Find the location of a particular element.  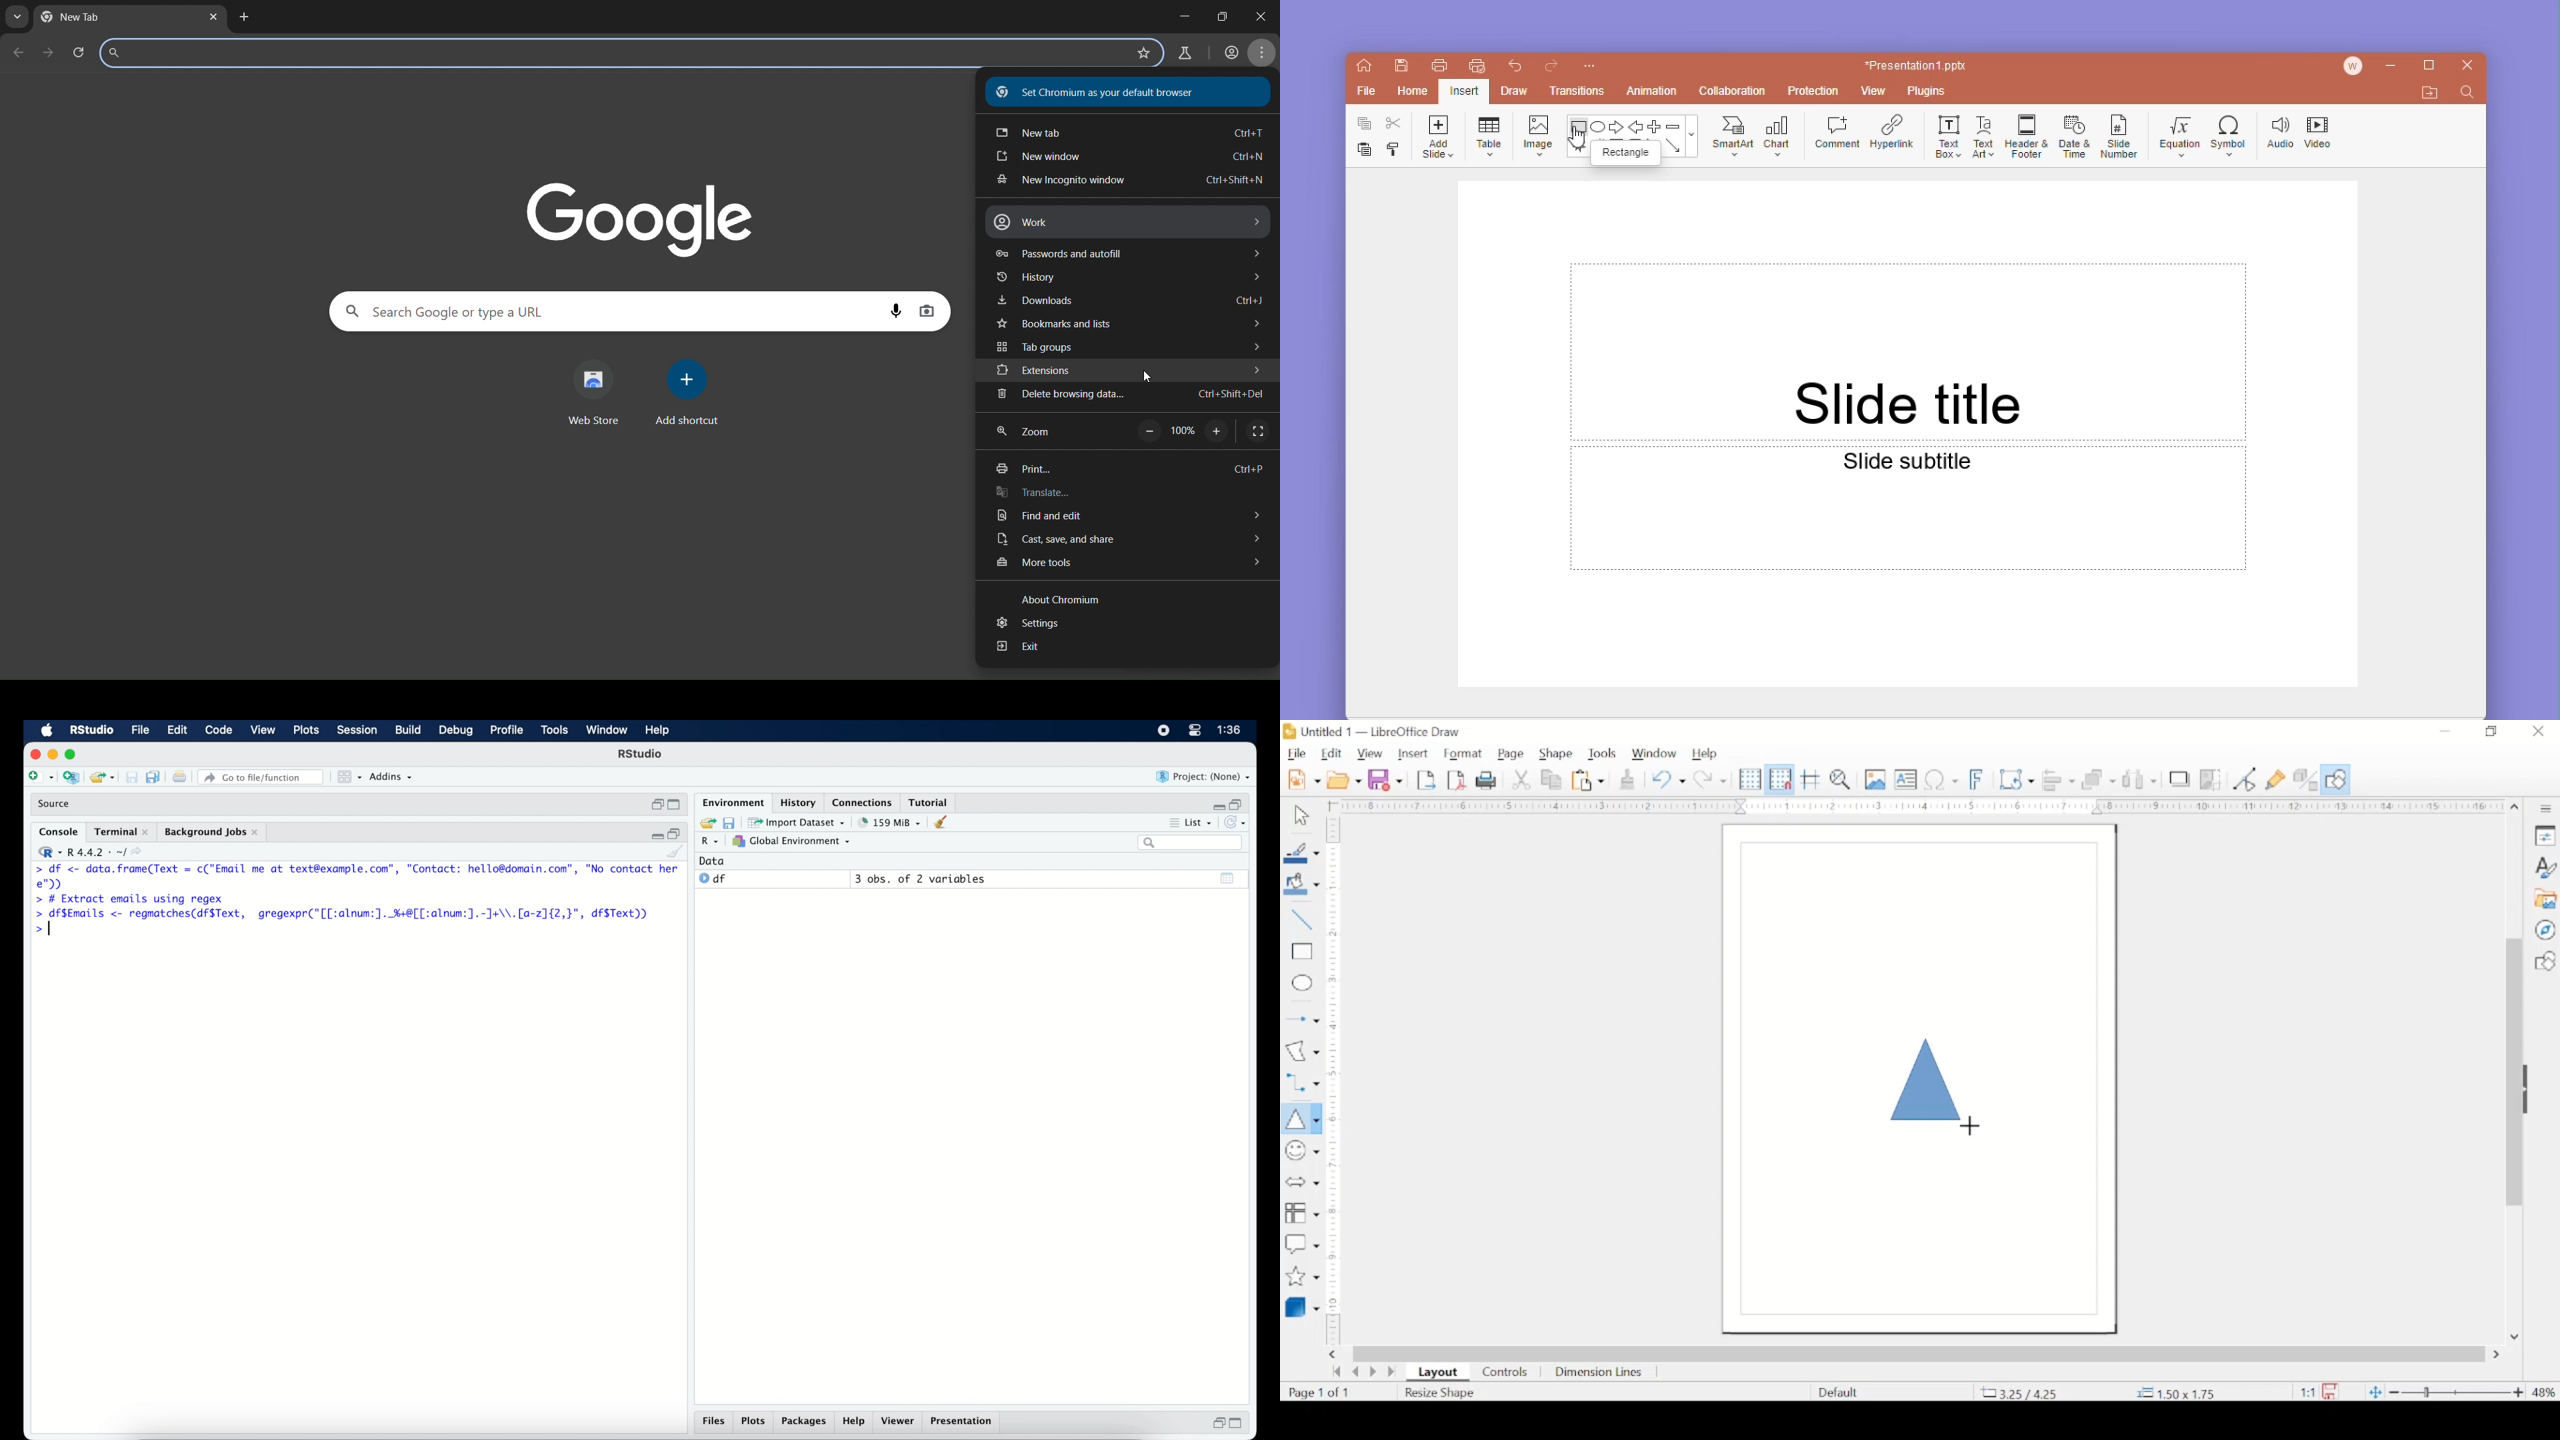

build is located at coordinates (409, 731).